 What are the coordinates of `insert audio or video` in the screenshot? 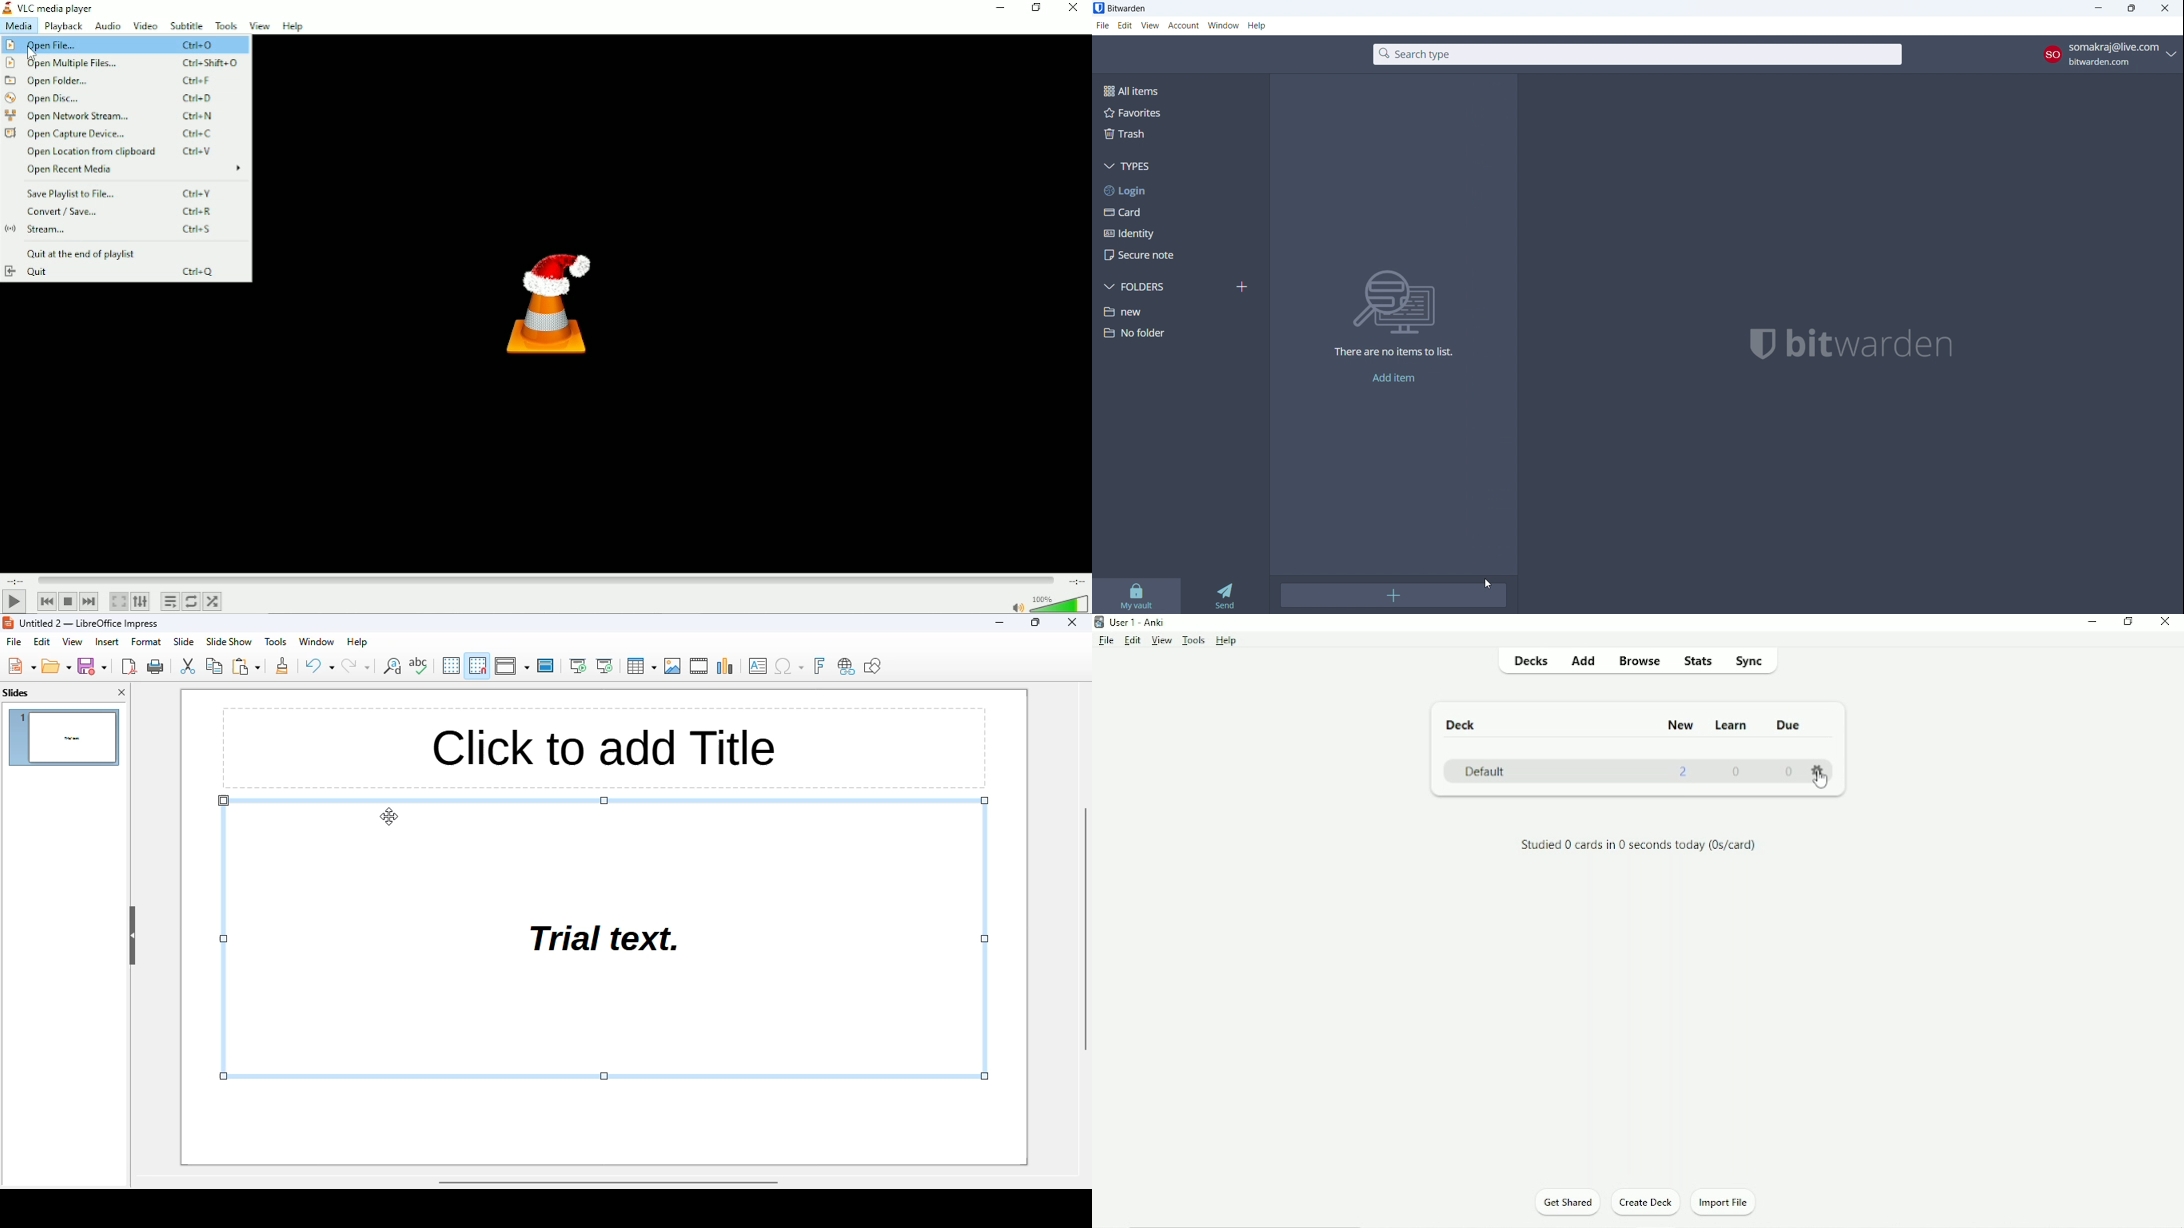 It's located at (699, 666).